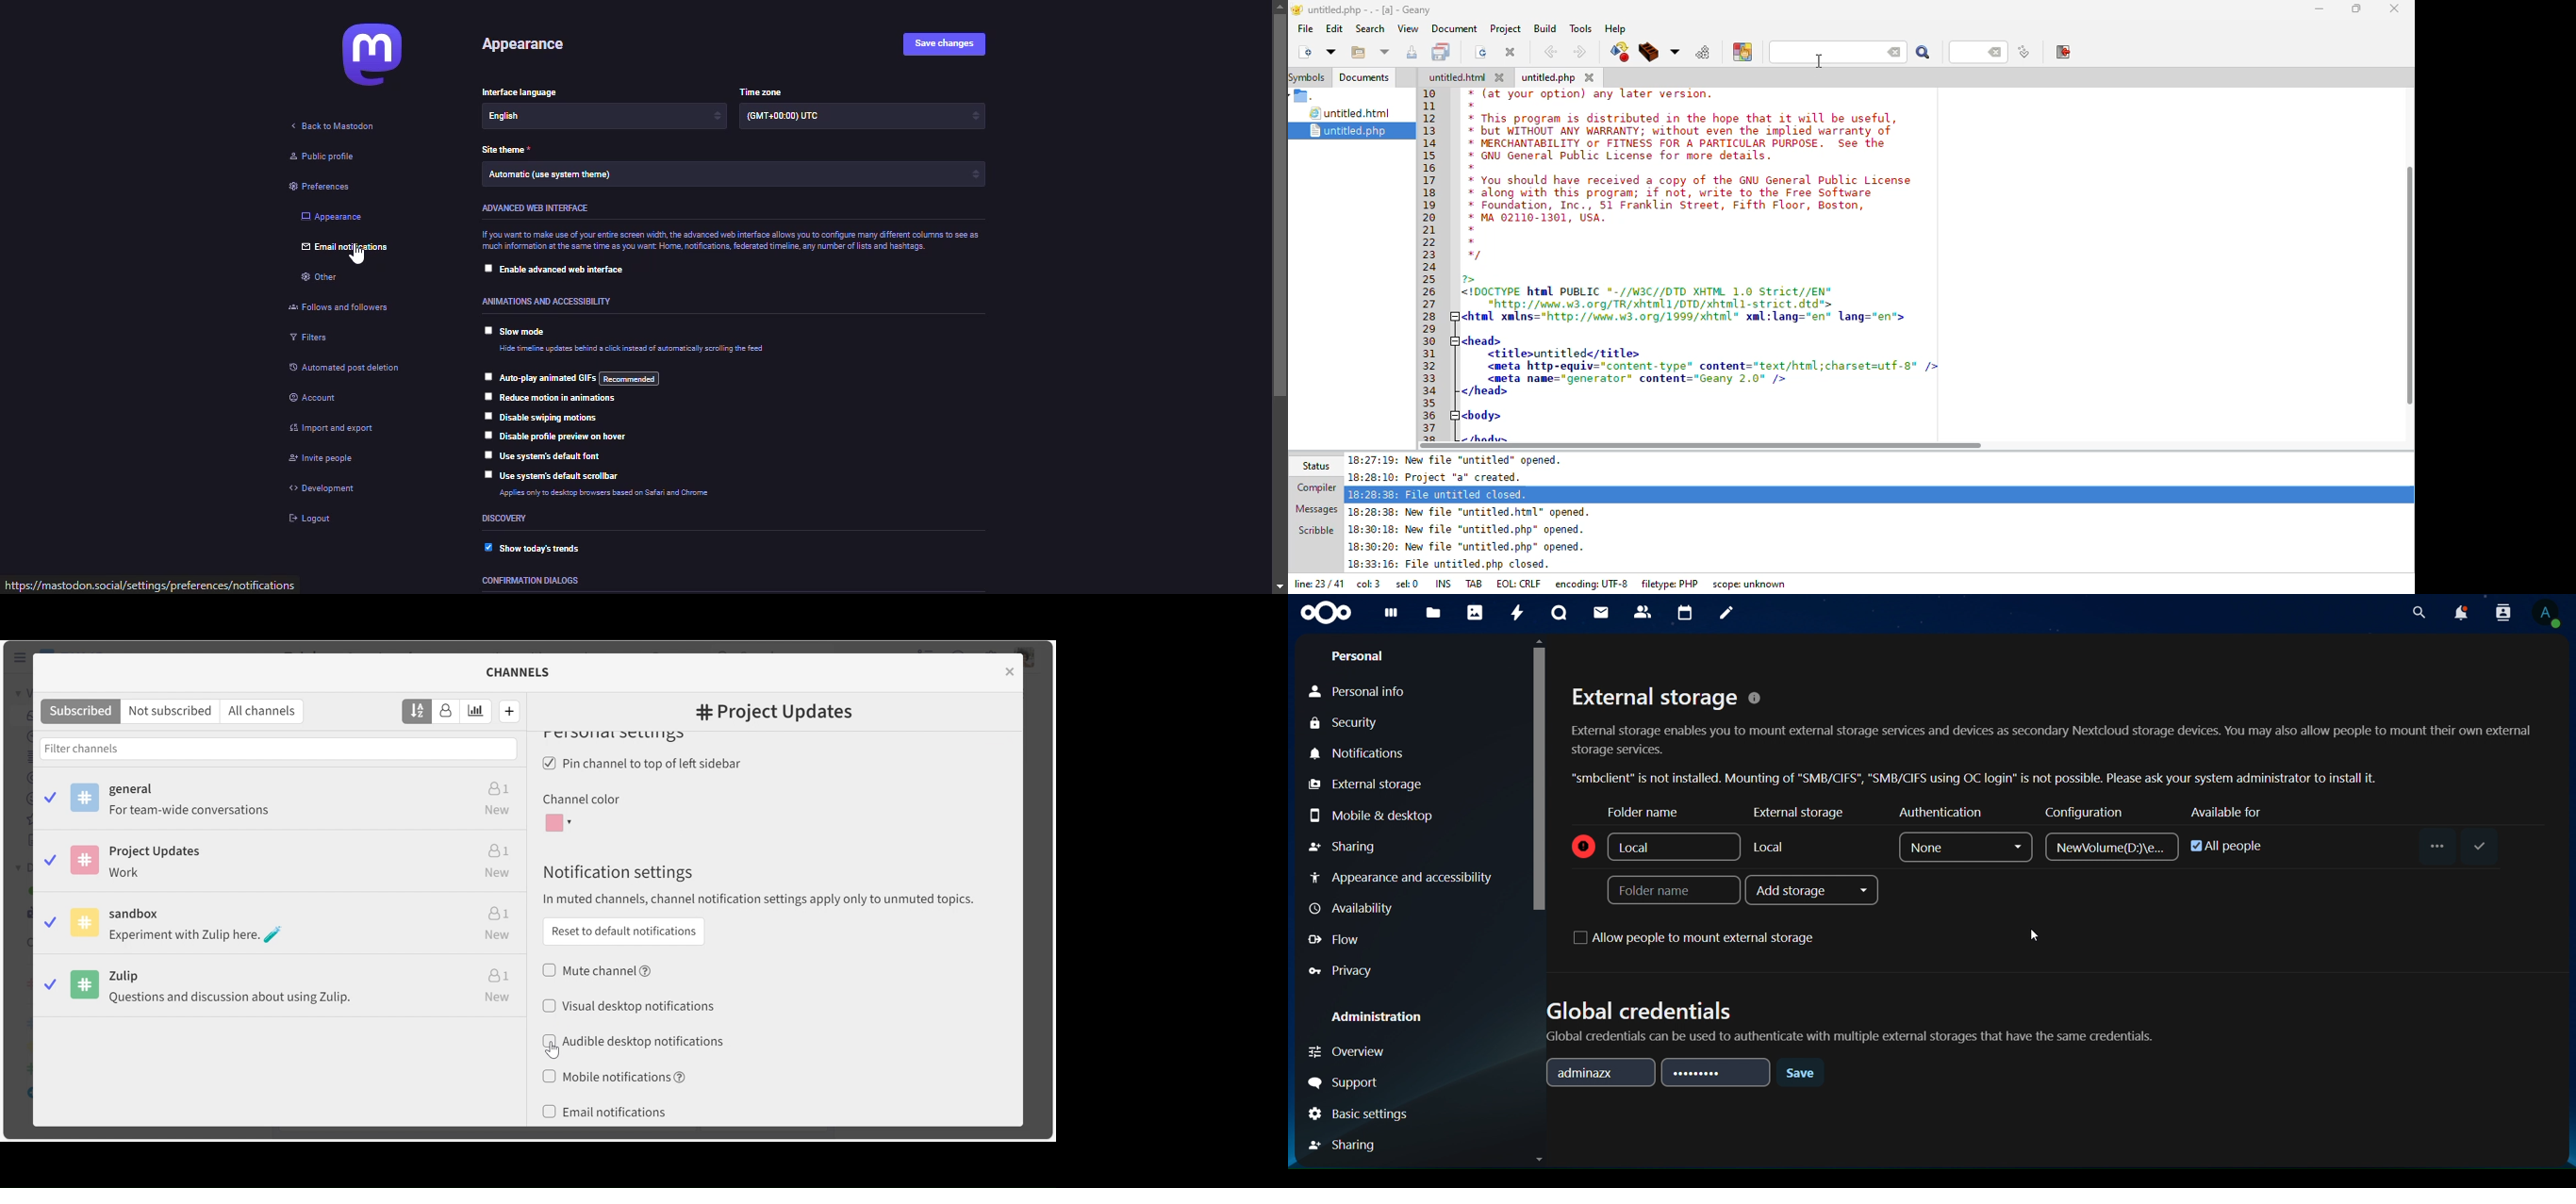  What do you see at coordinates (538, 207) in the screenshot?
I see `advanced web interface` at bounding box center [538, 207].